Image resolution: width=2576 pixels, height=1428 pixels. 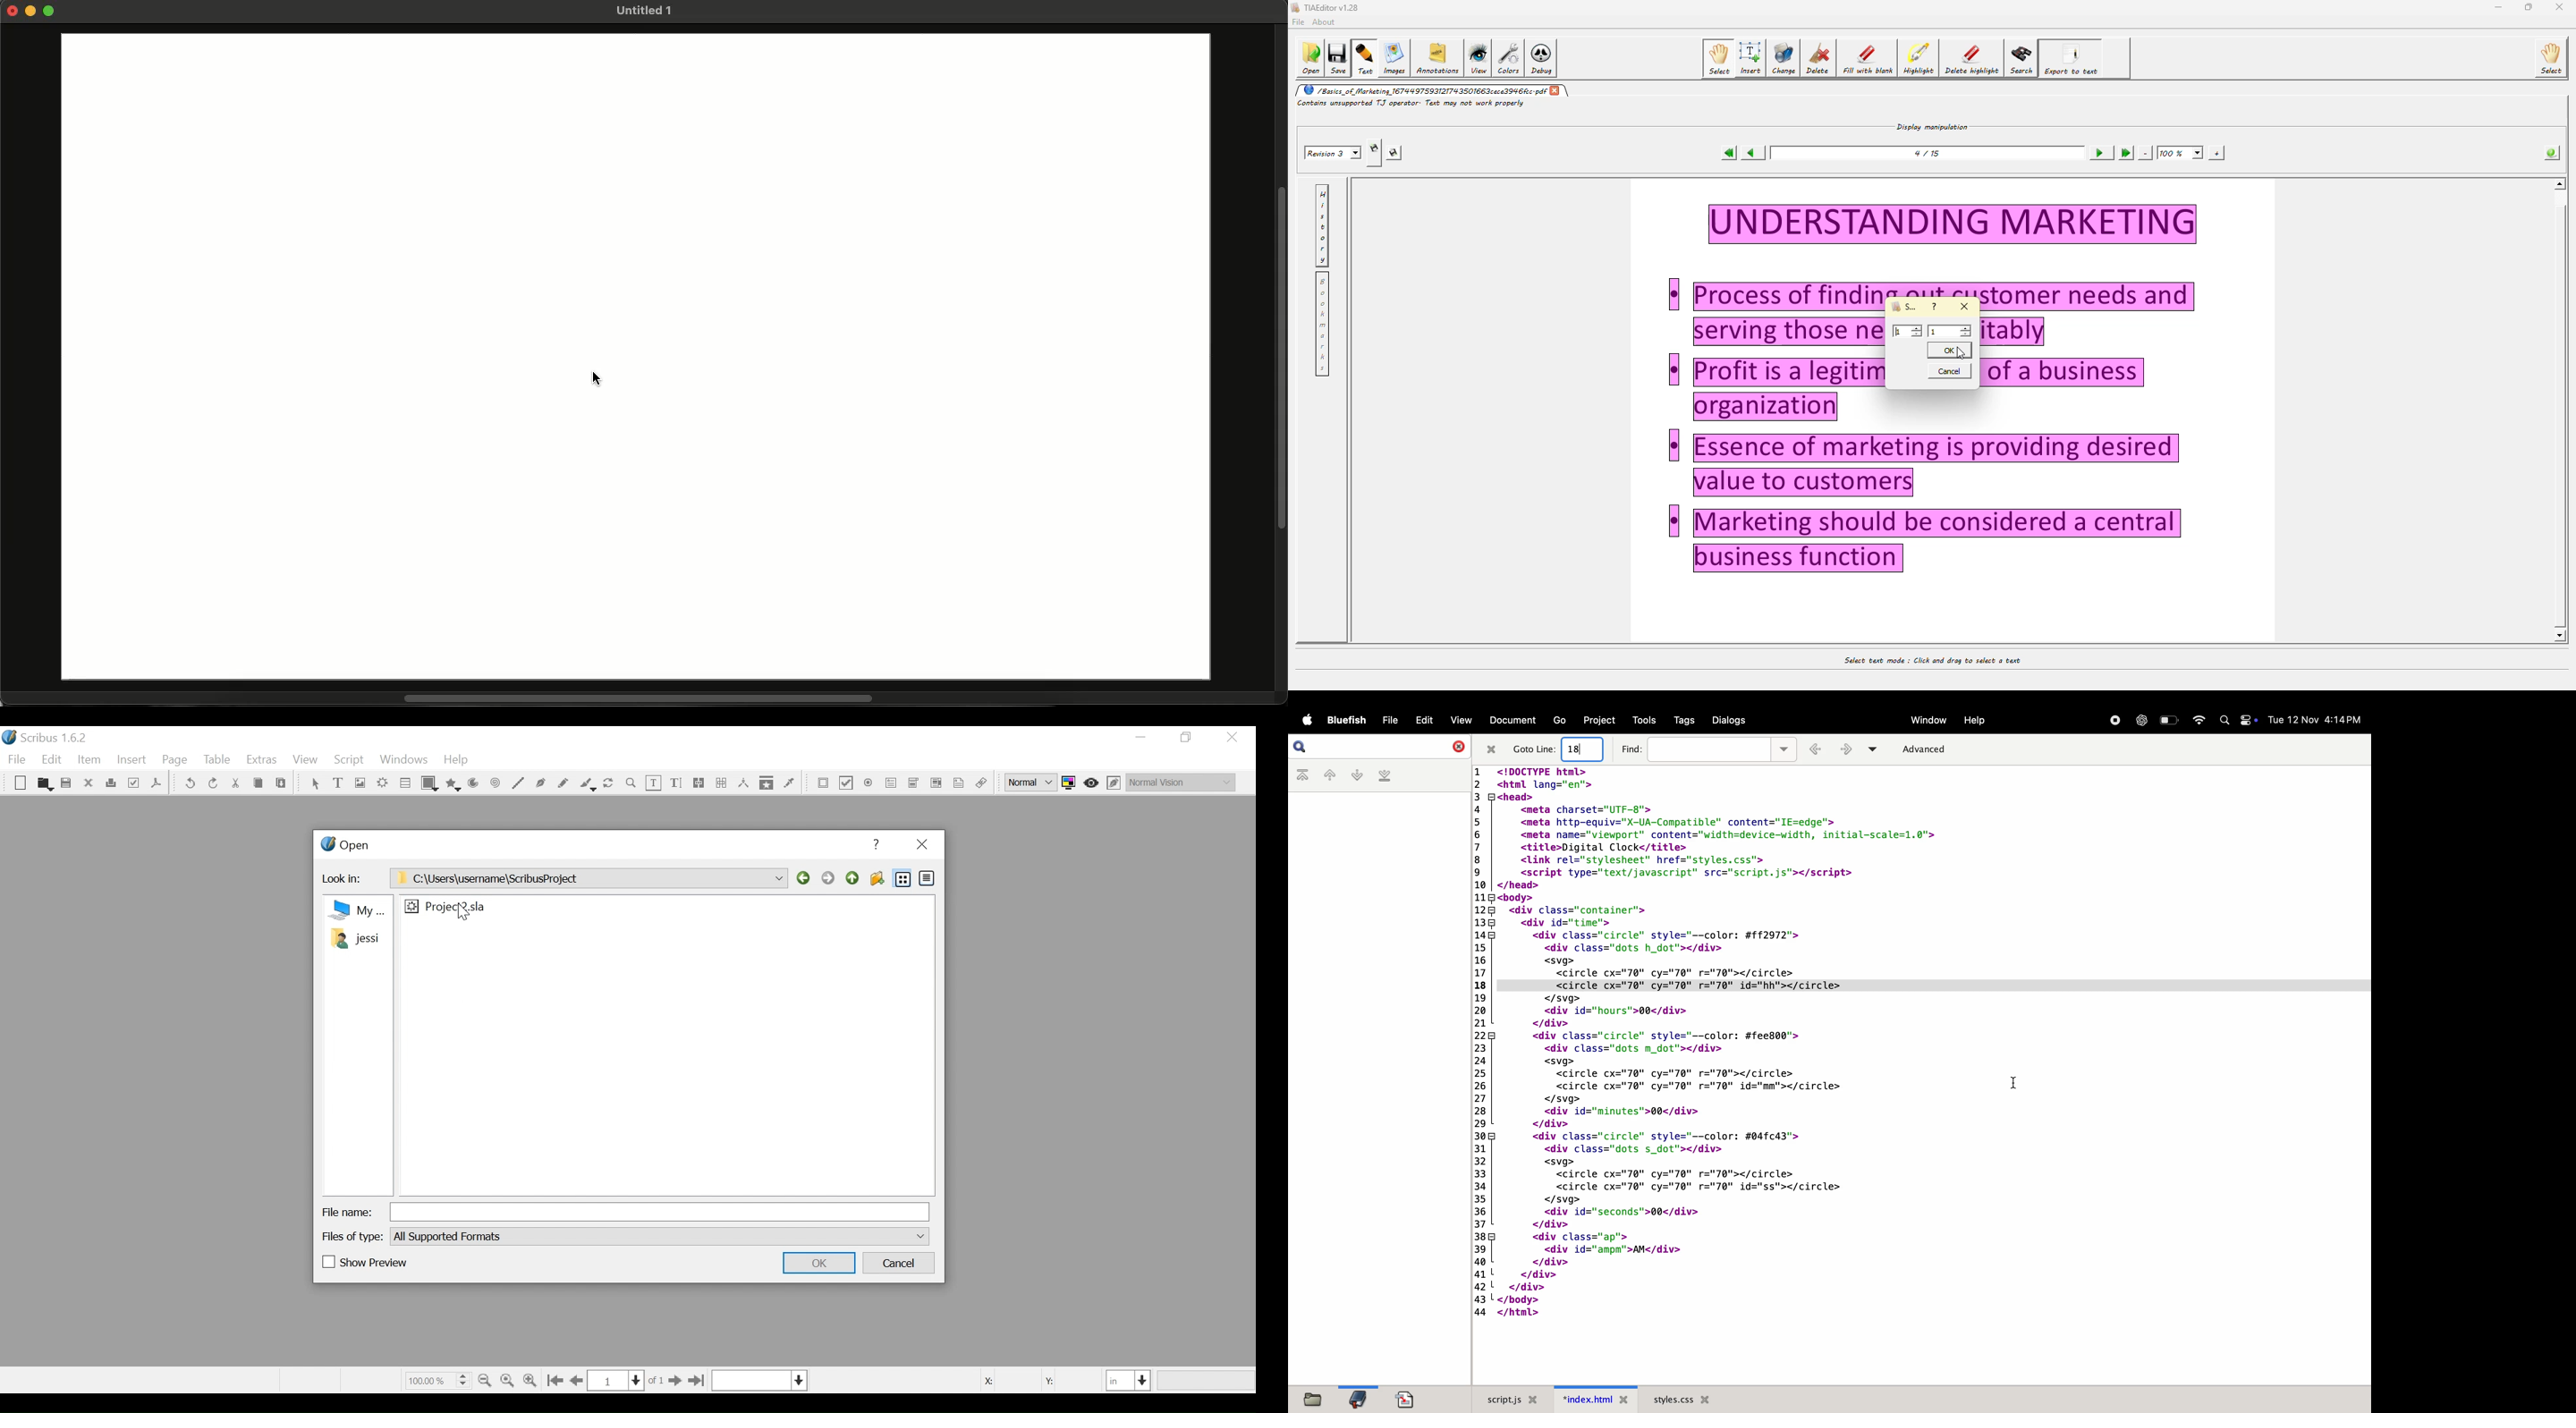 What do you see at coordinates (557, 1380) in the screenshot?
I see `Go to first Page` at bounding box center [557, 1380].